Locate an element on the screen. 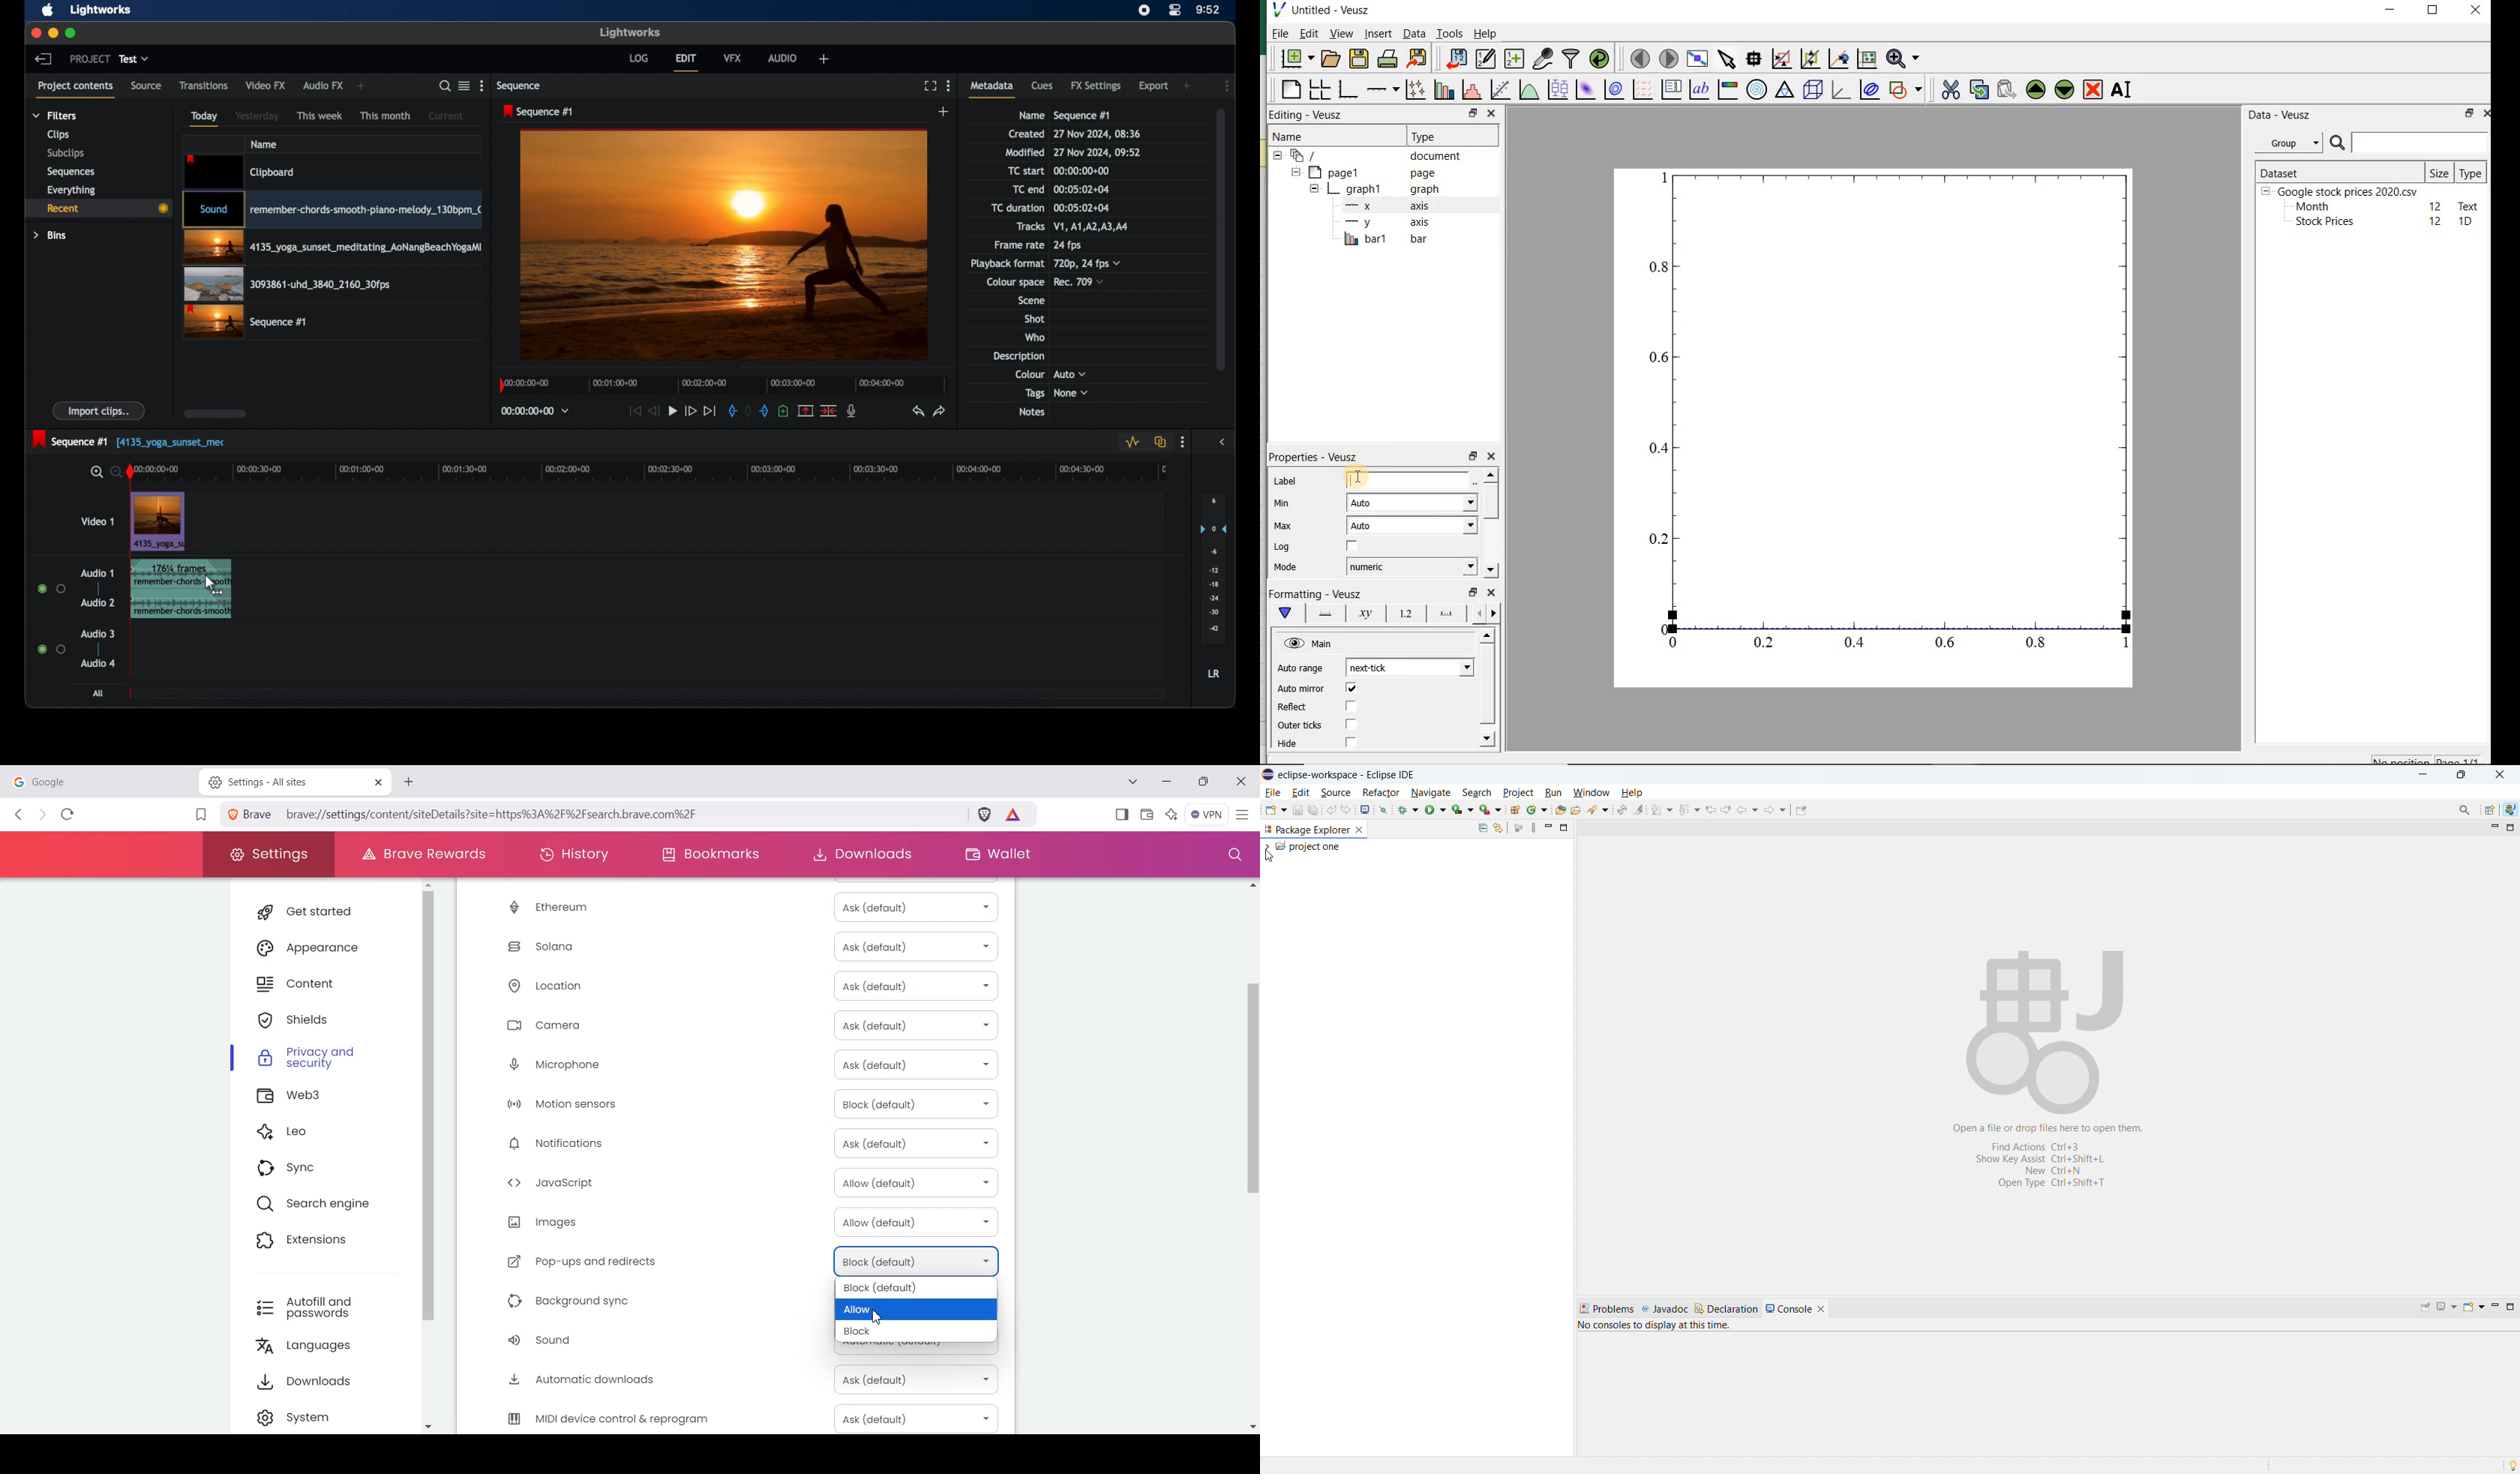 This screenshot has height=1484, width=2520. edit is located at coordinates (688, 62).